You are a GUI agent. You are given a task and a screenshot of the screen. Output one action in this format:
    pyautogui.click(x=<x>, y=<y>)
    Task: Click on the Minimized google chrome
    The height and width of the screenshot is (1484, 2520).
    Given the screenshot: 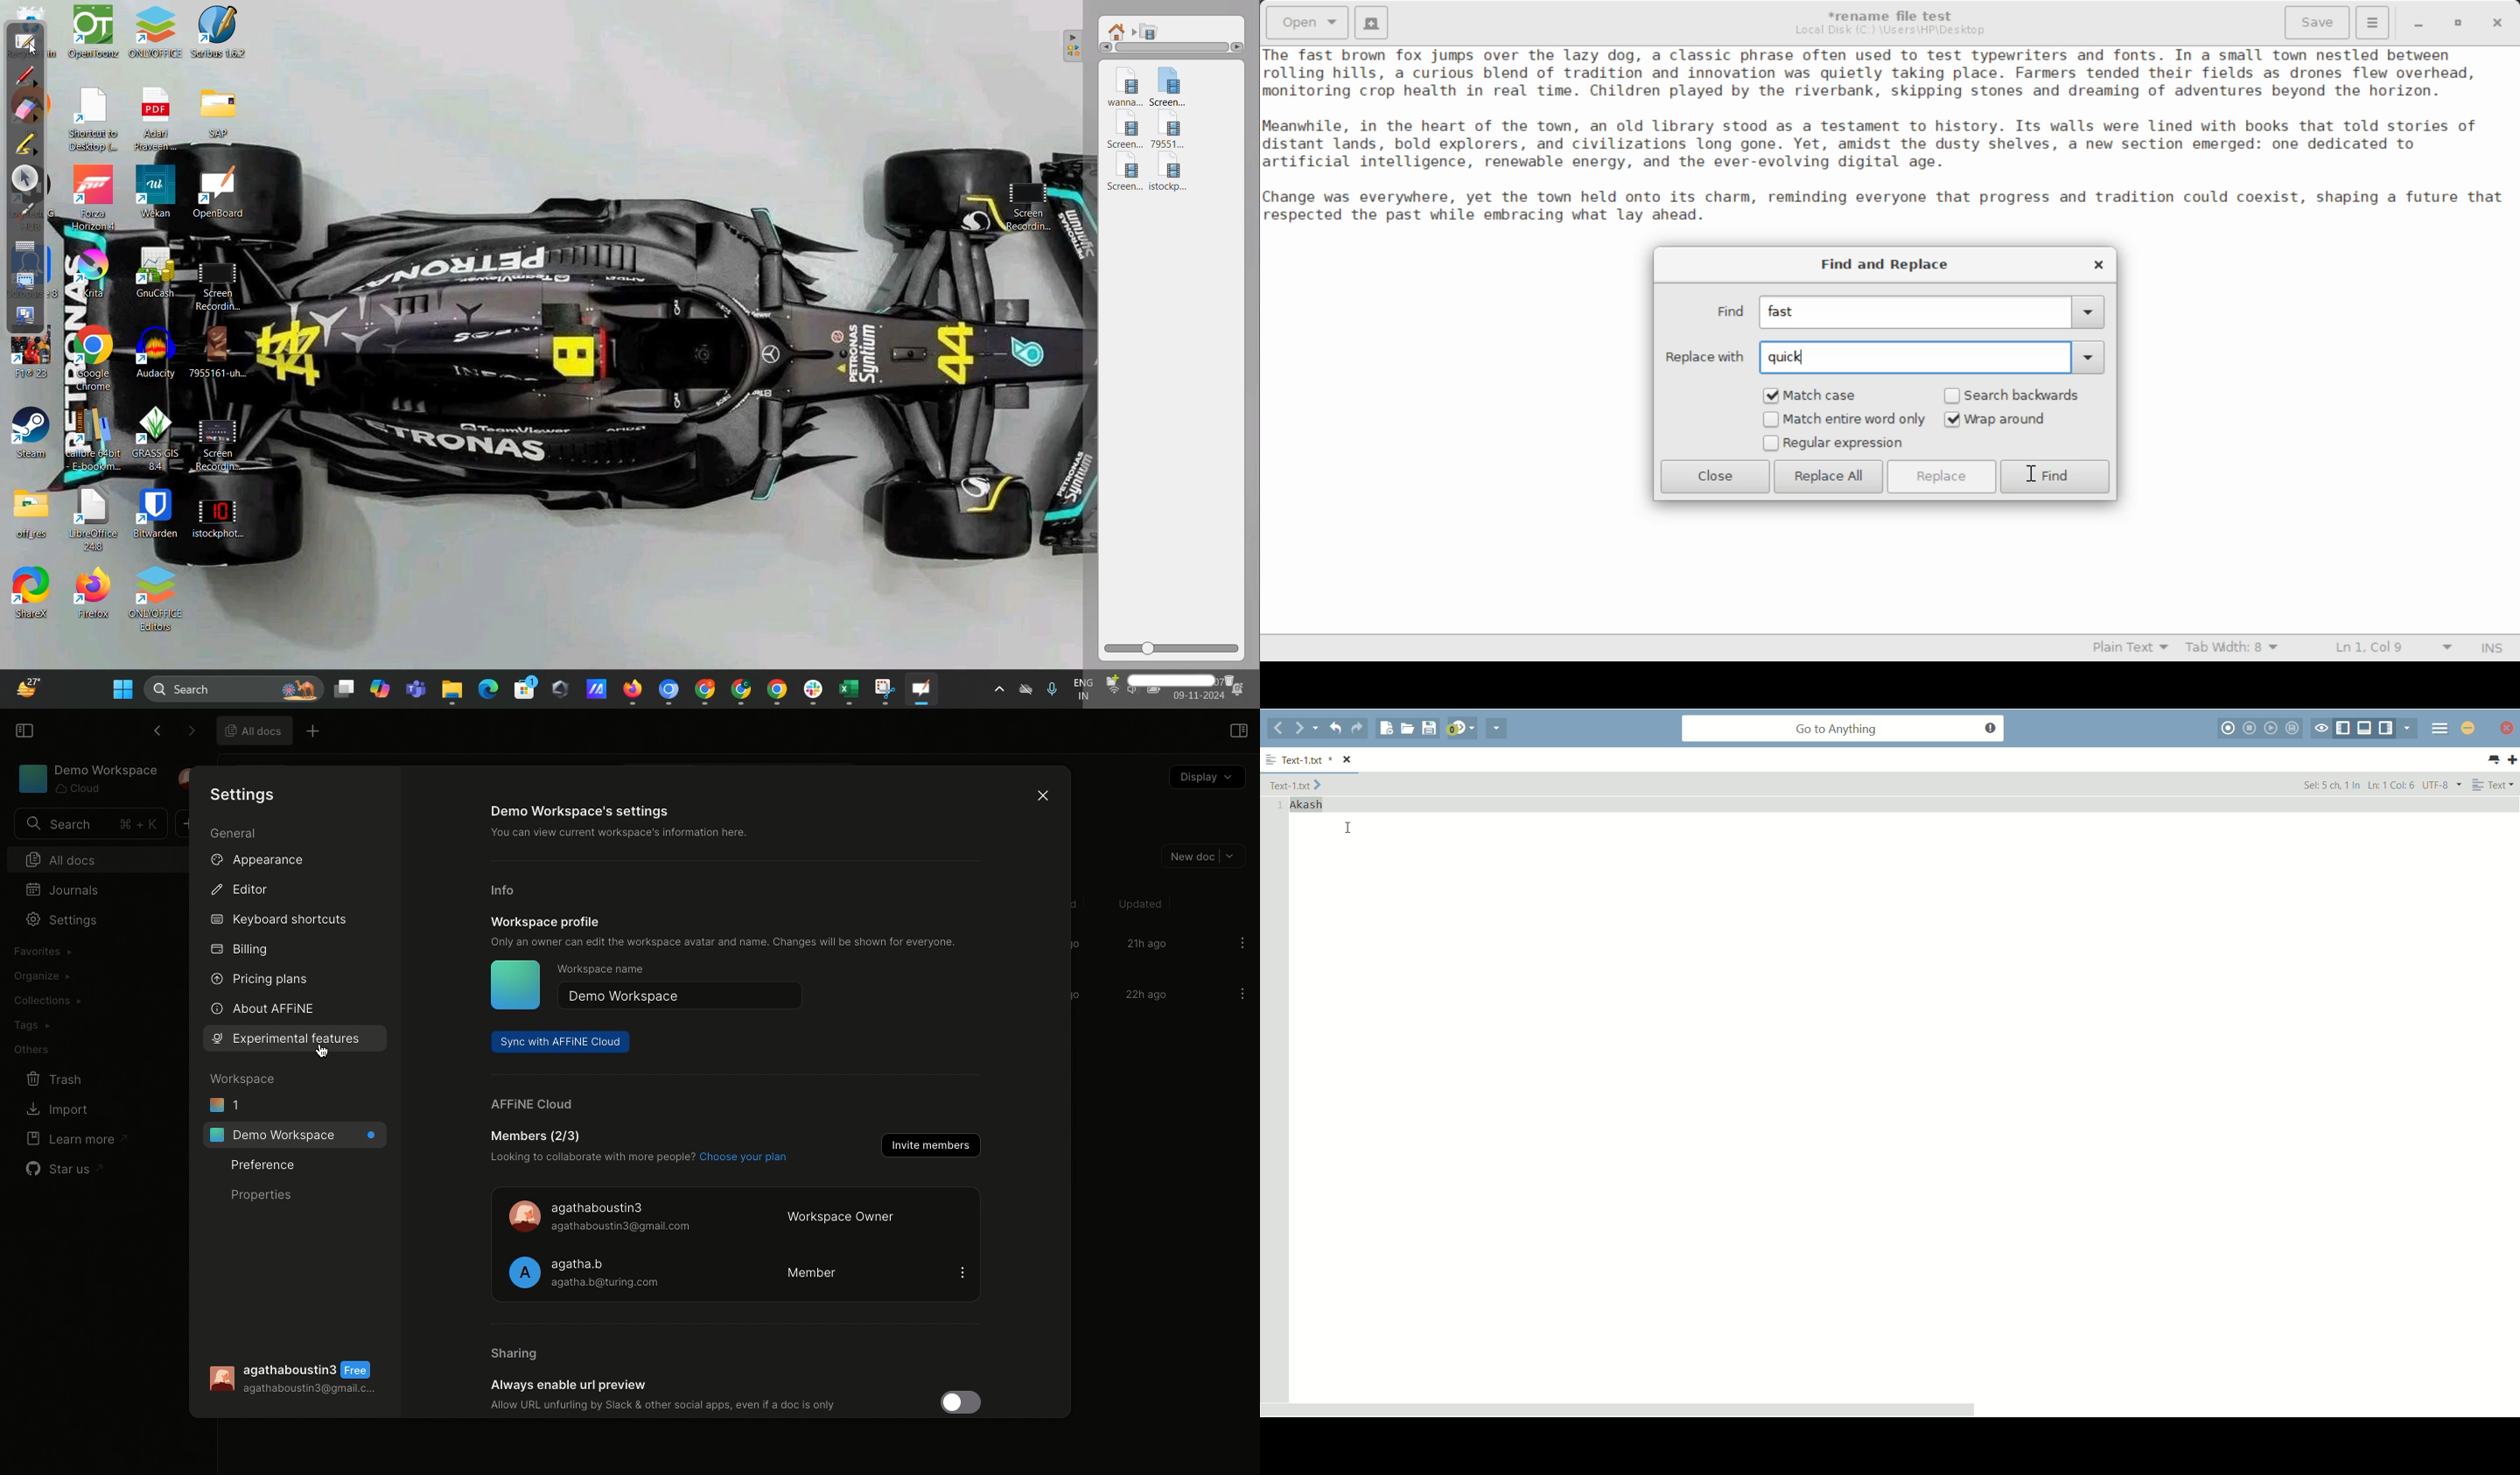 What is the action you would take?
    pyautogui.click(x=742, y=689)
    